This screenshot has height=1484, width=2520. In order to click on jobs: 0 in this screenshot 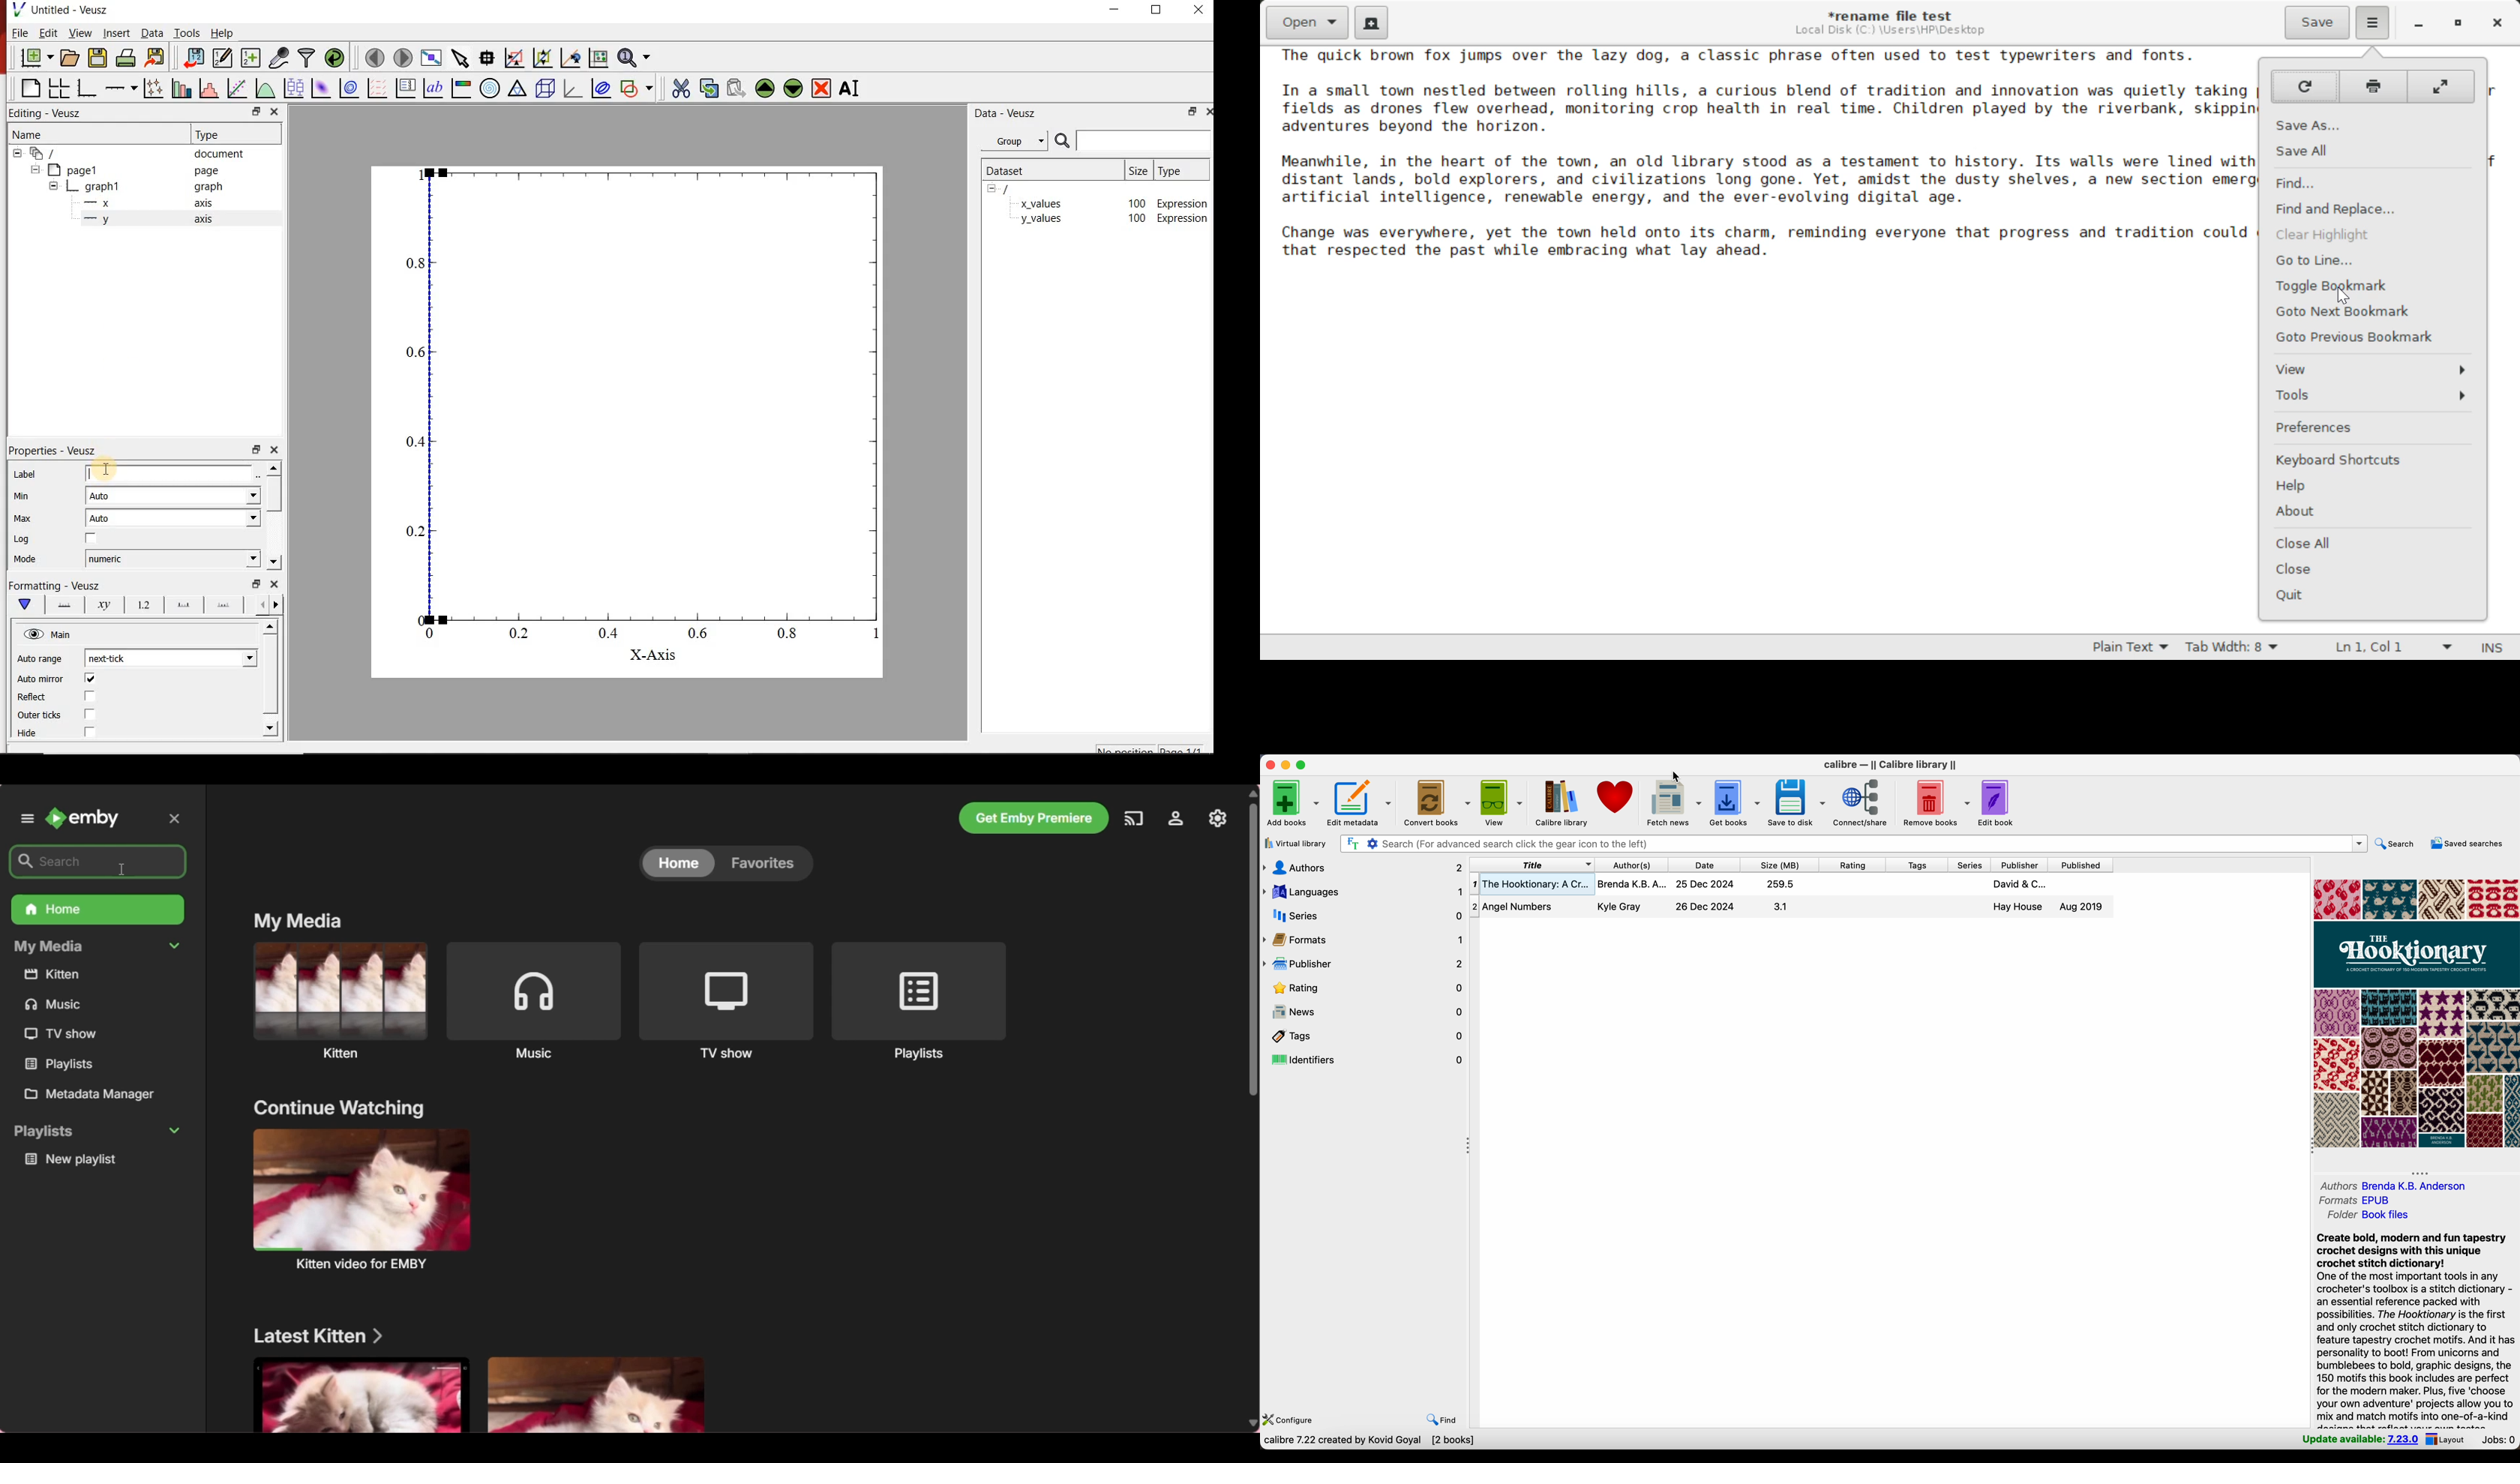, I will do `click(2497, 1440)`.